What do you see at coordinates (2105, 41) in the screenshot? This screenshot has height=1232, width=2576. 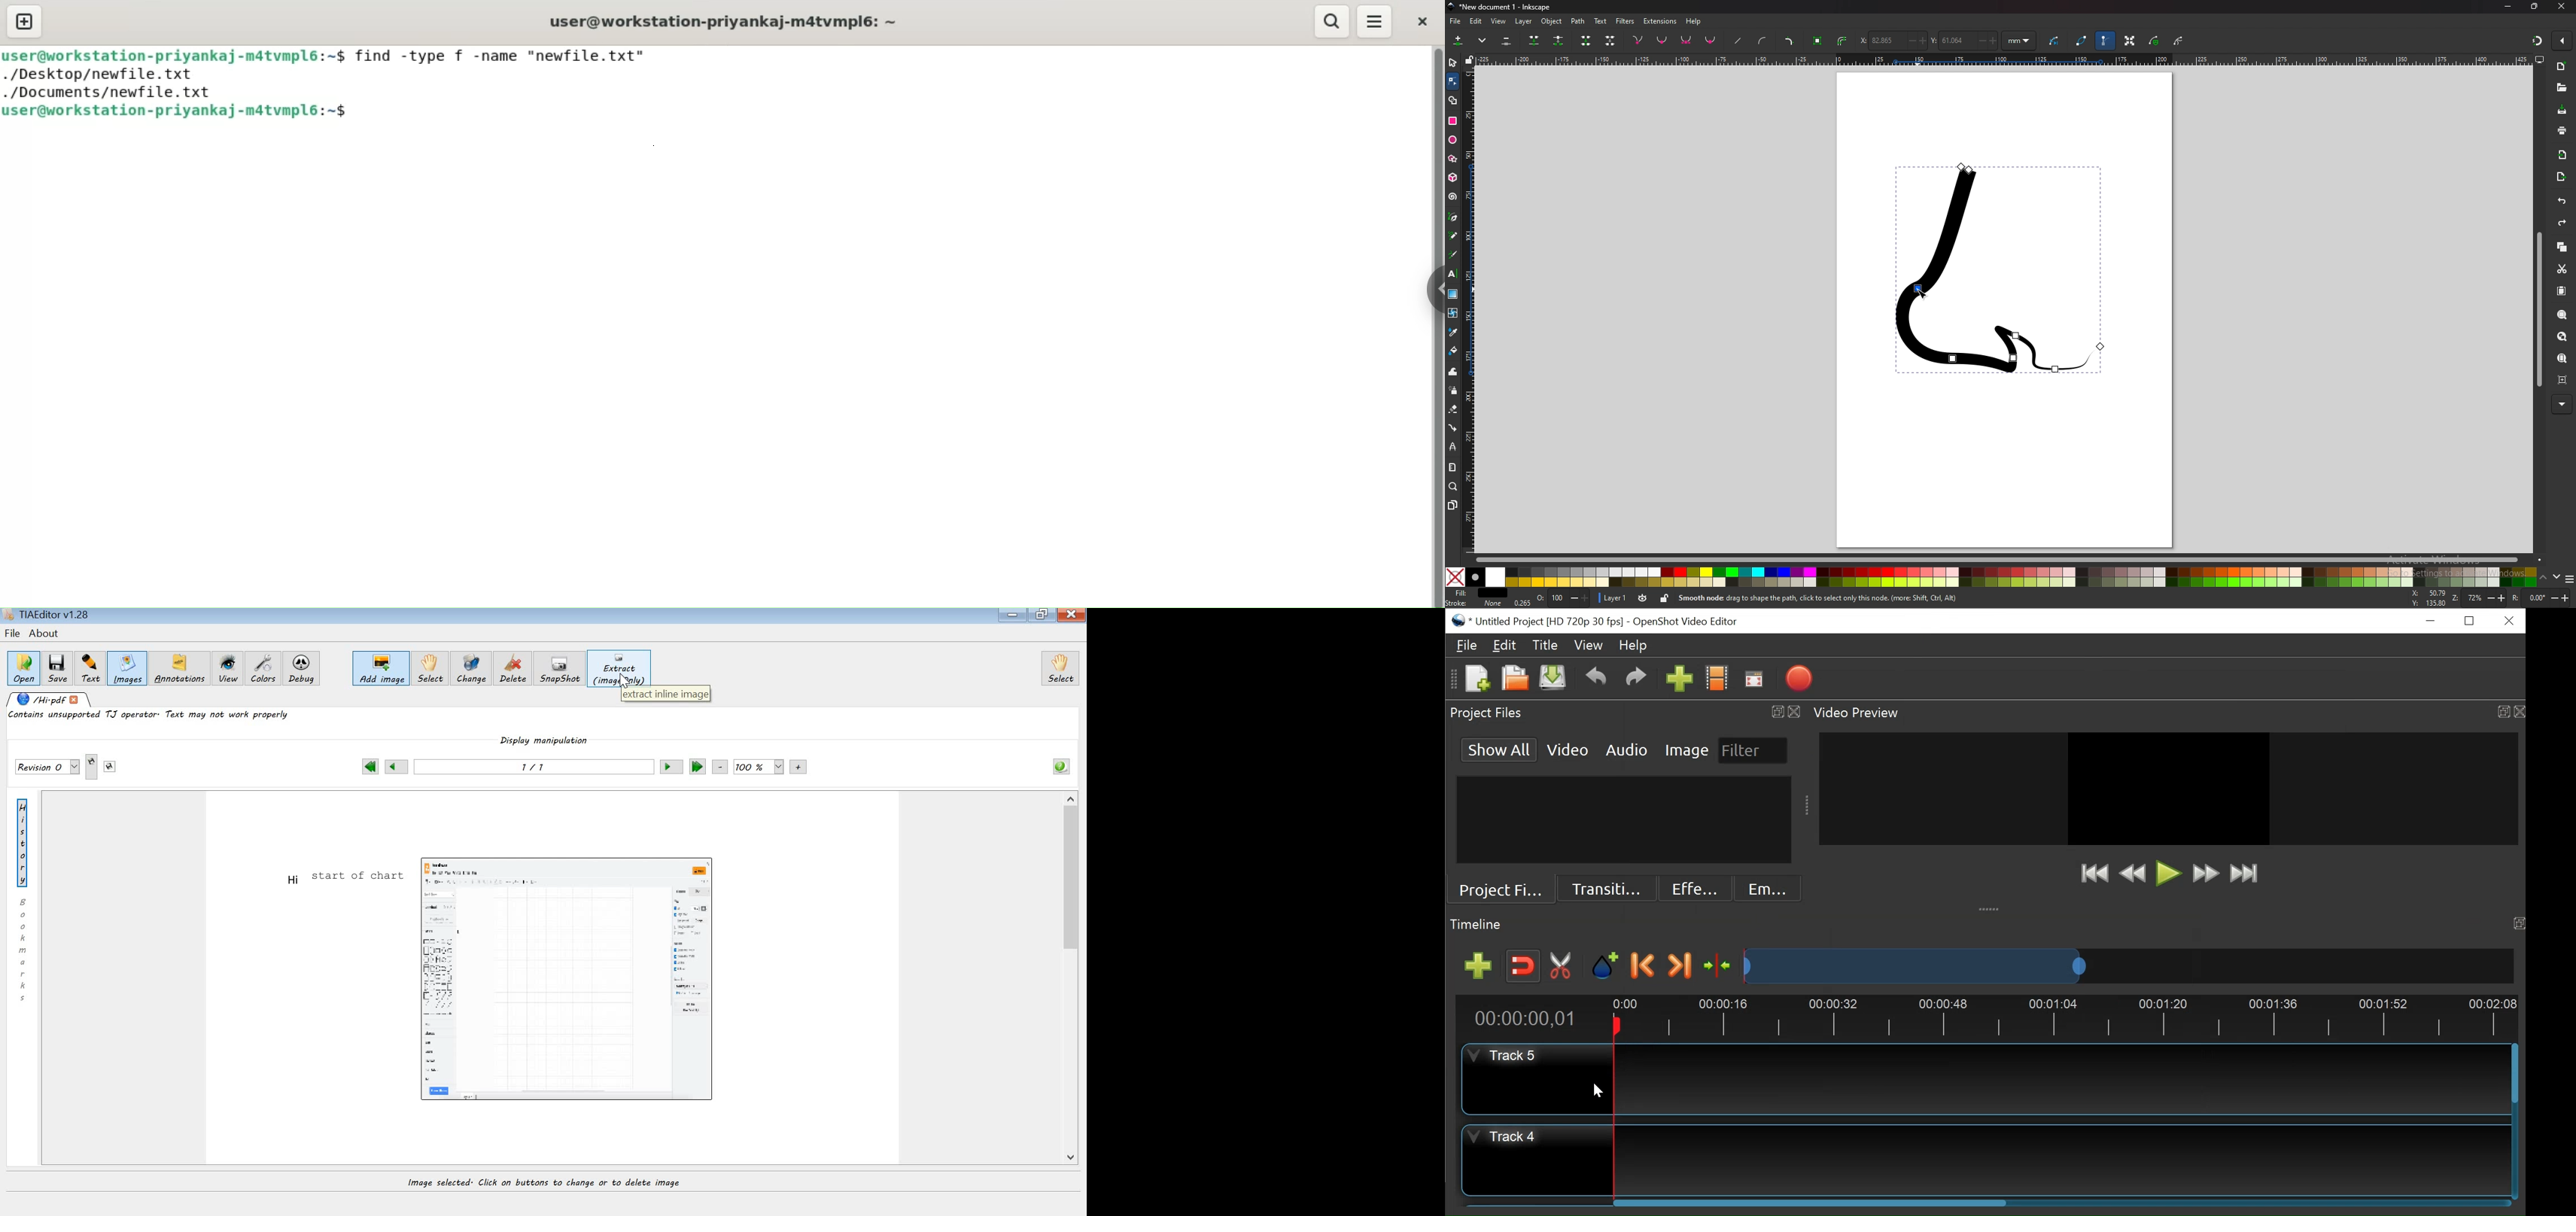 I see `show bezier handle` at bounding box center [2105, 41].